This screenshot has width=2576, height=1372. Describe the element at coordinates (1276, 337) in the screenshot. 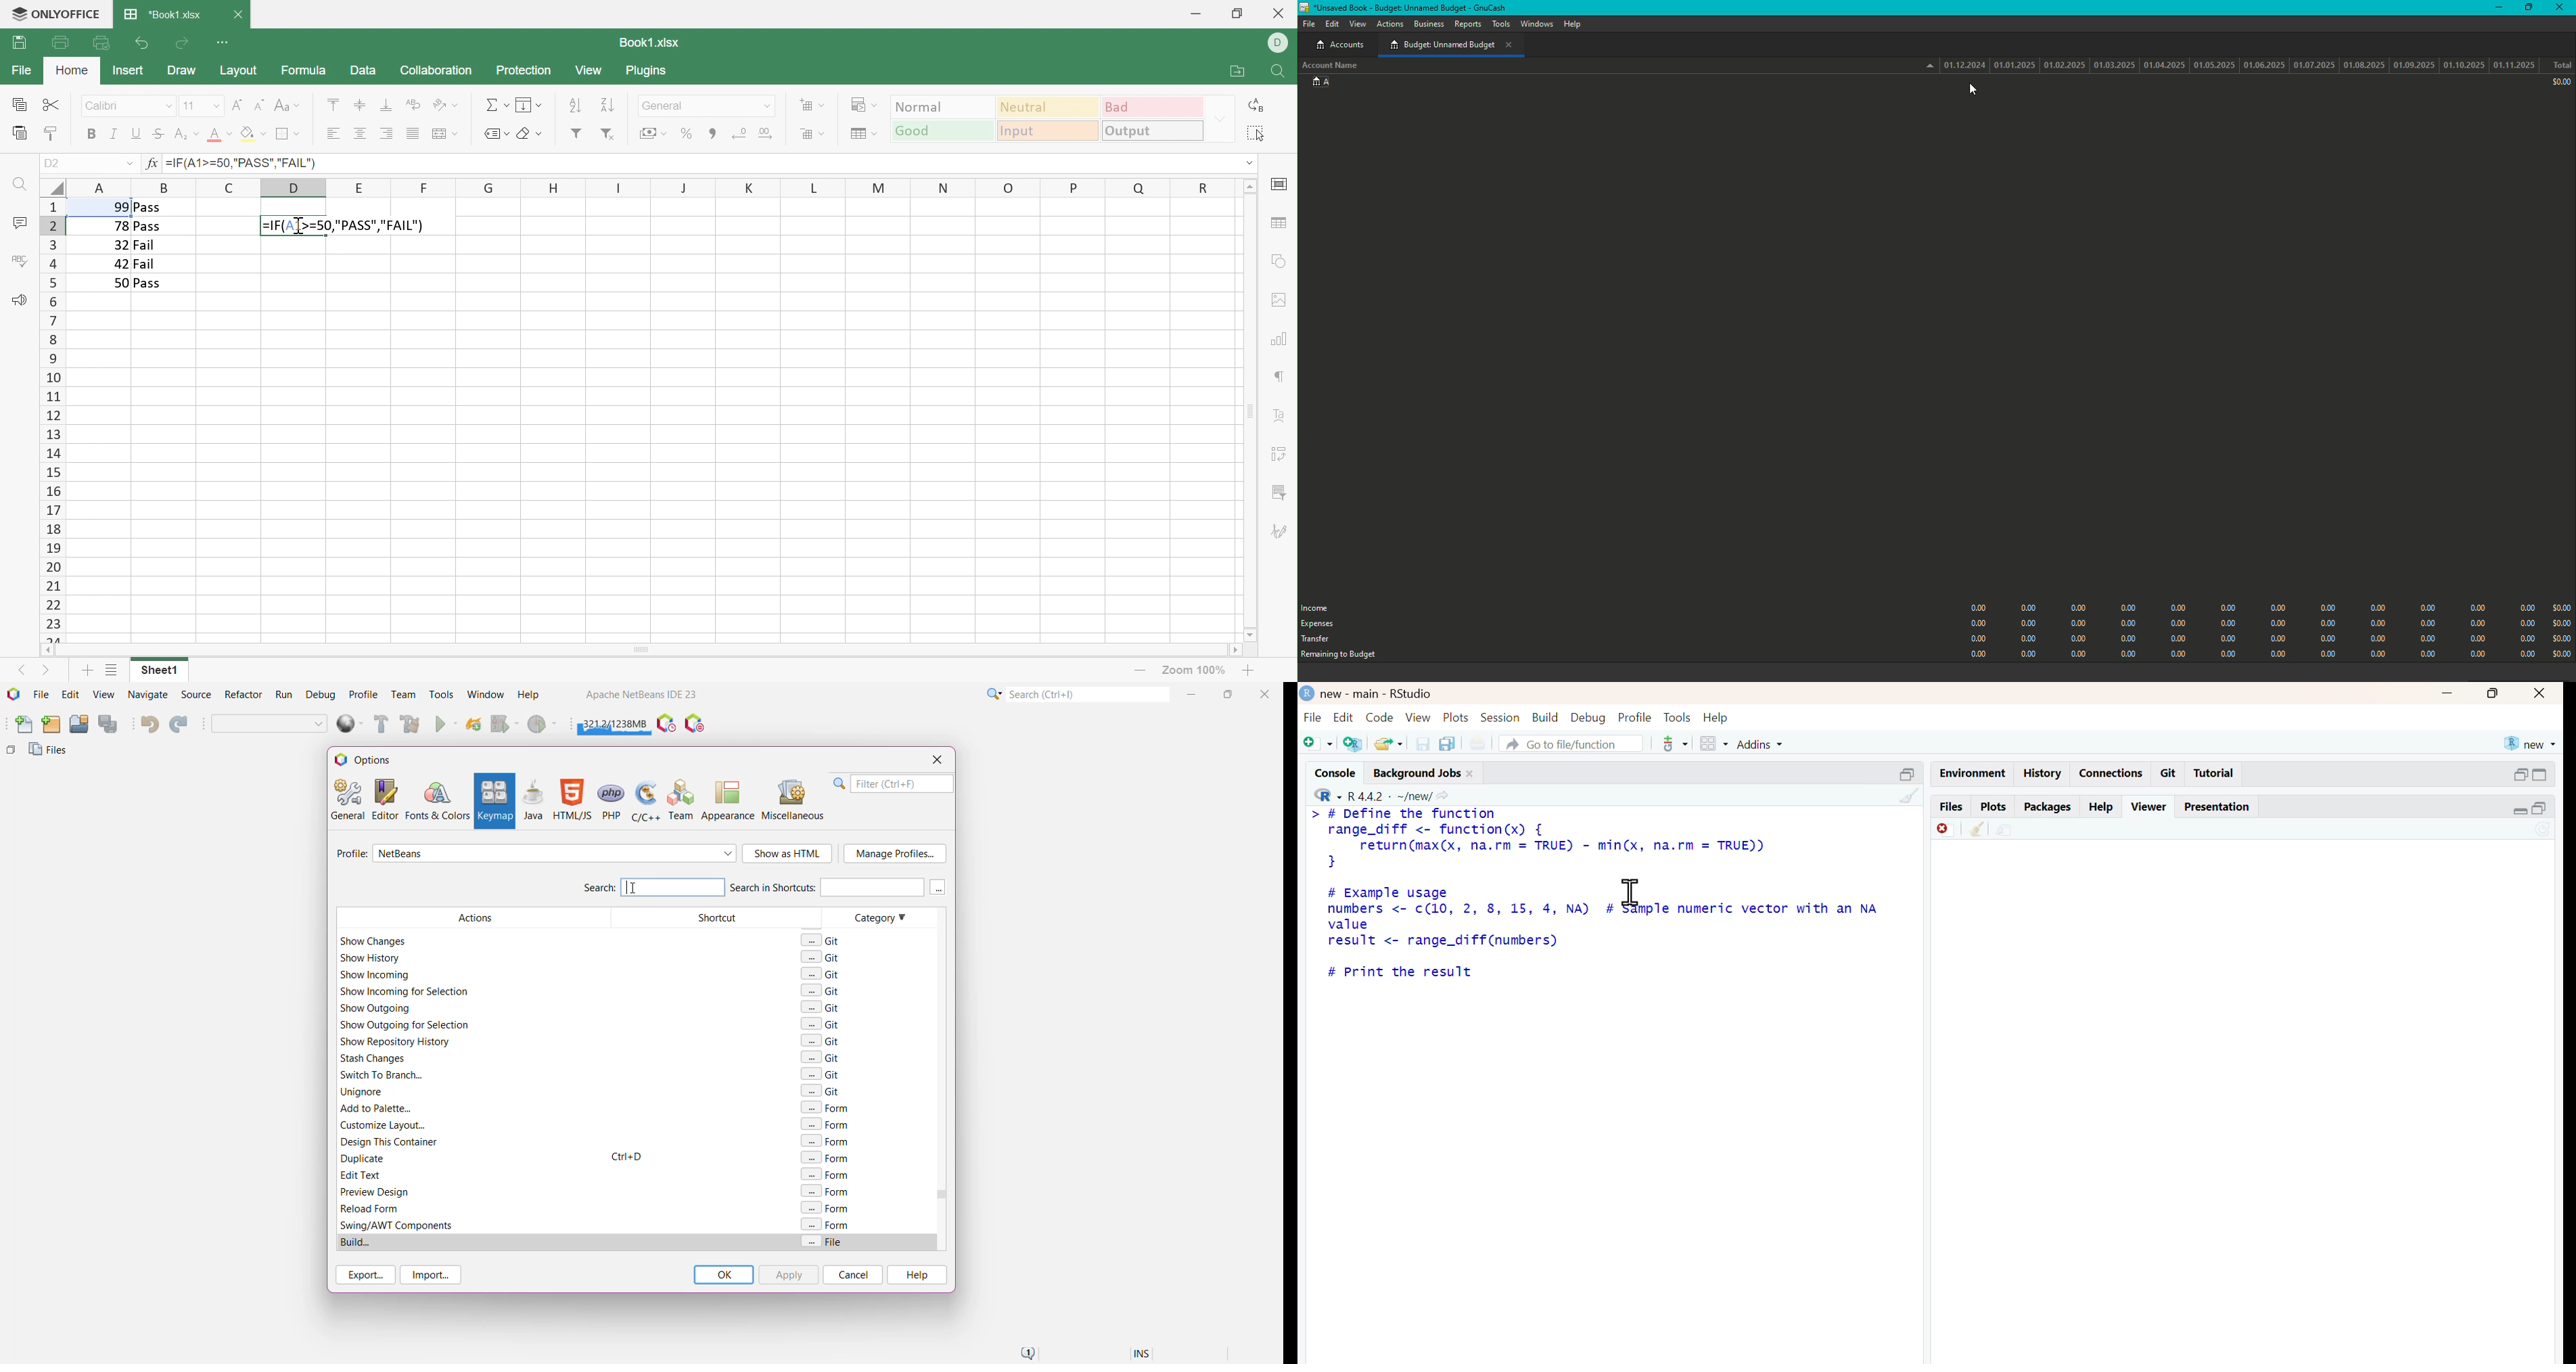

I see `Chart settings` at that location.